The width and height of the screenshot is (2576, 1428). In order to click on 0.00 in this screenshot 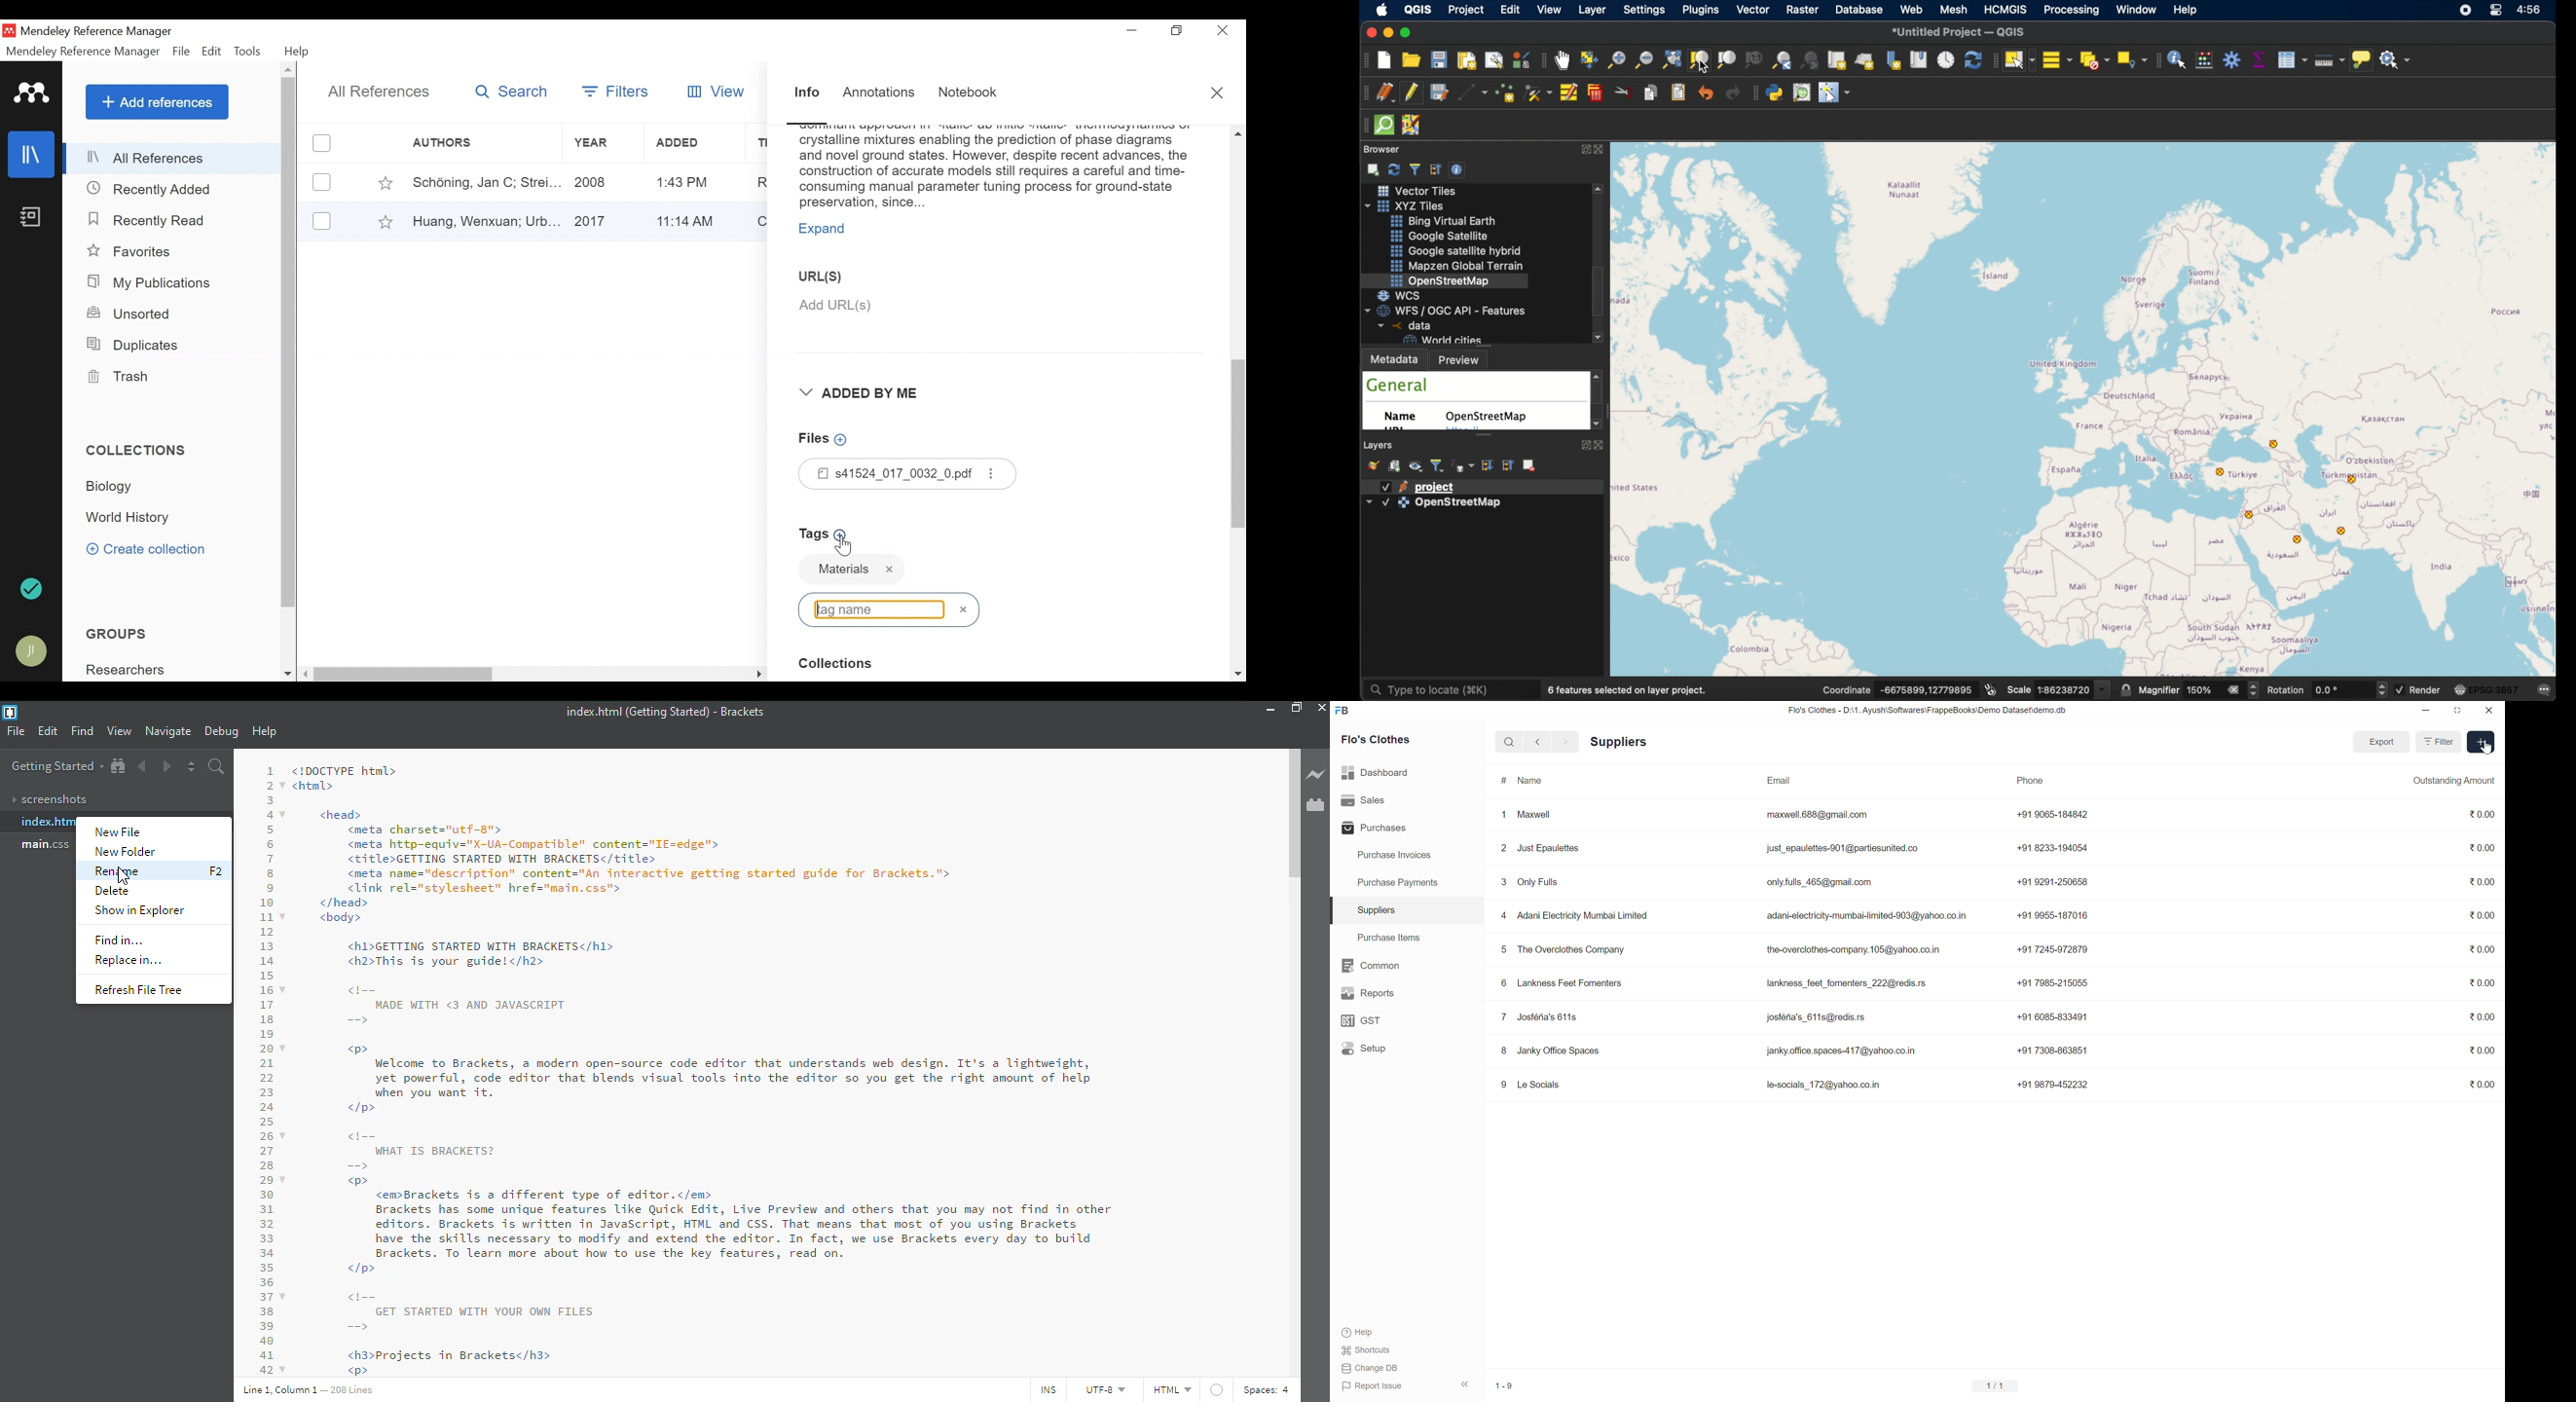, I will do `click(2481, 848)`.